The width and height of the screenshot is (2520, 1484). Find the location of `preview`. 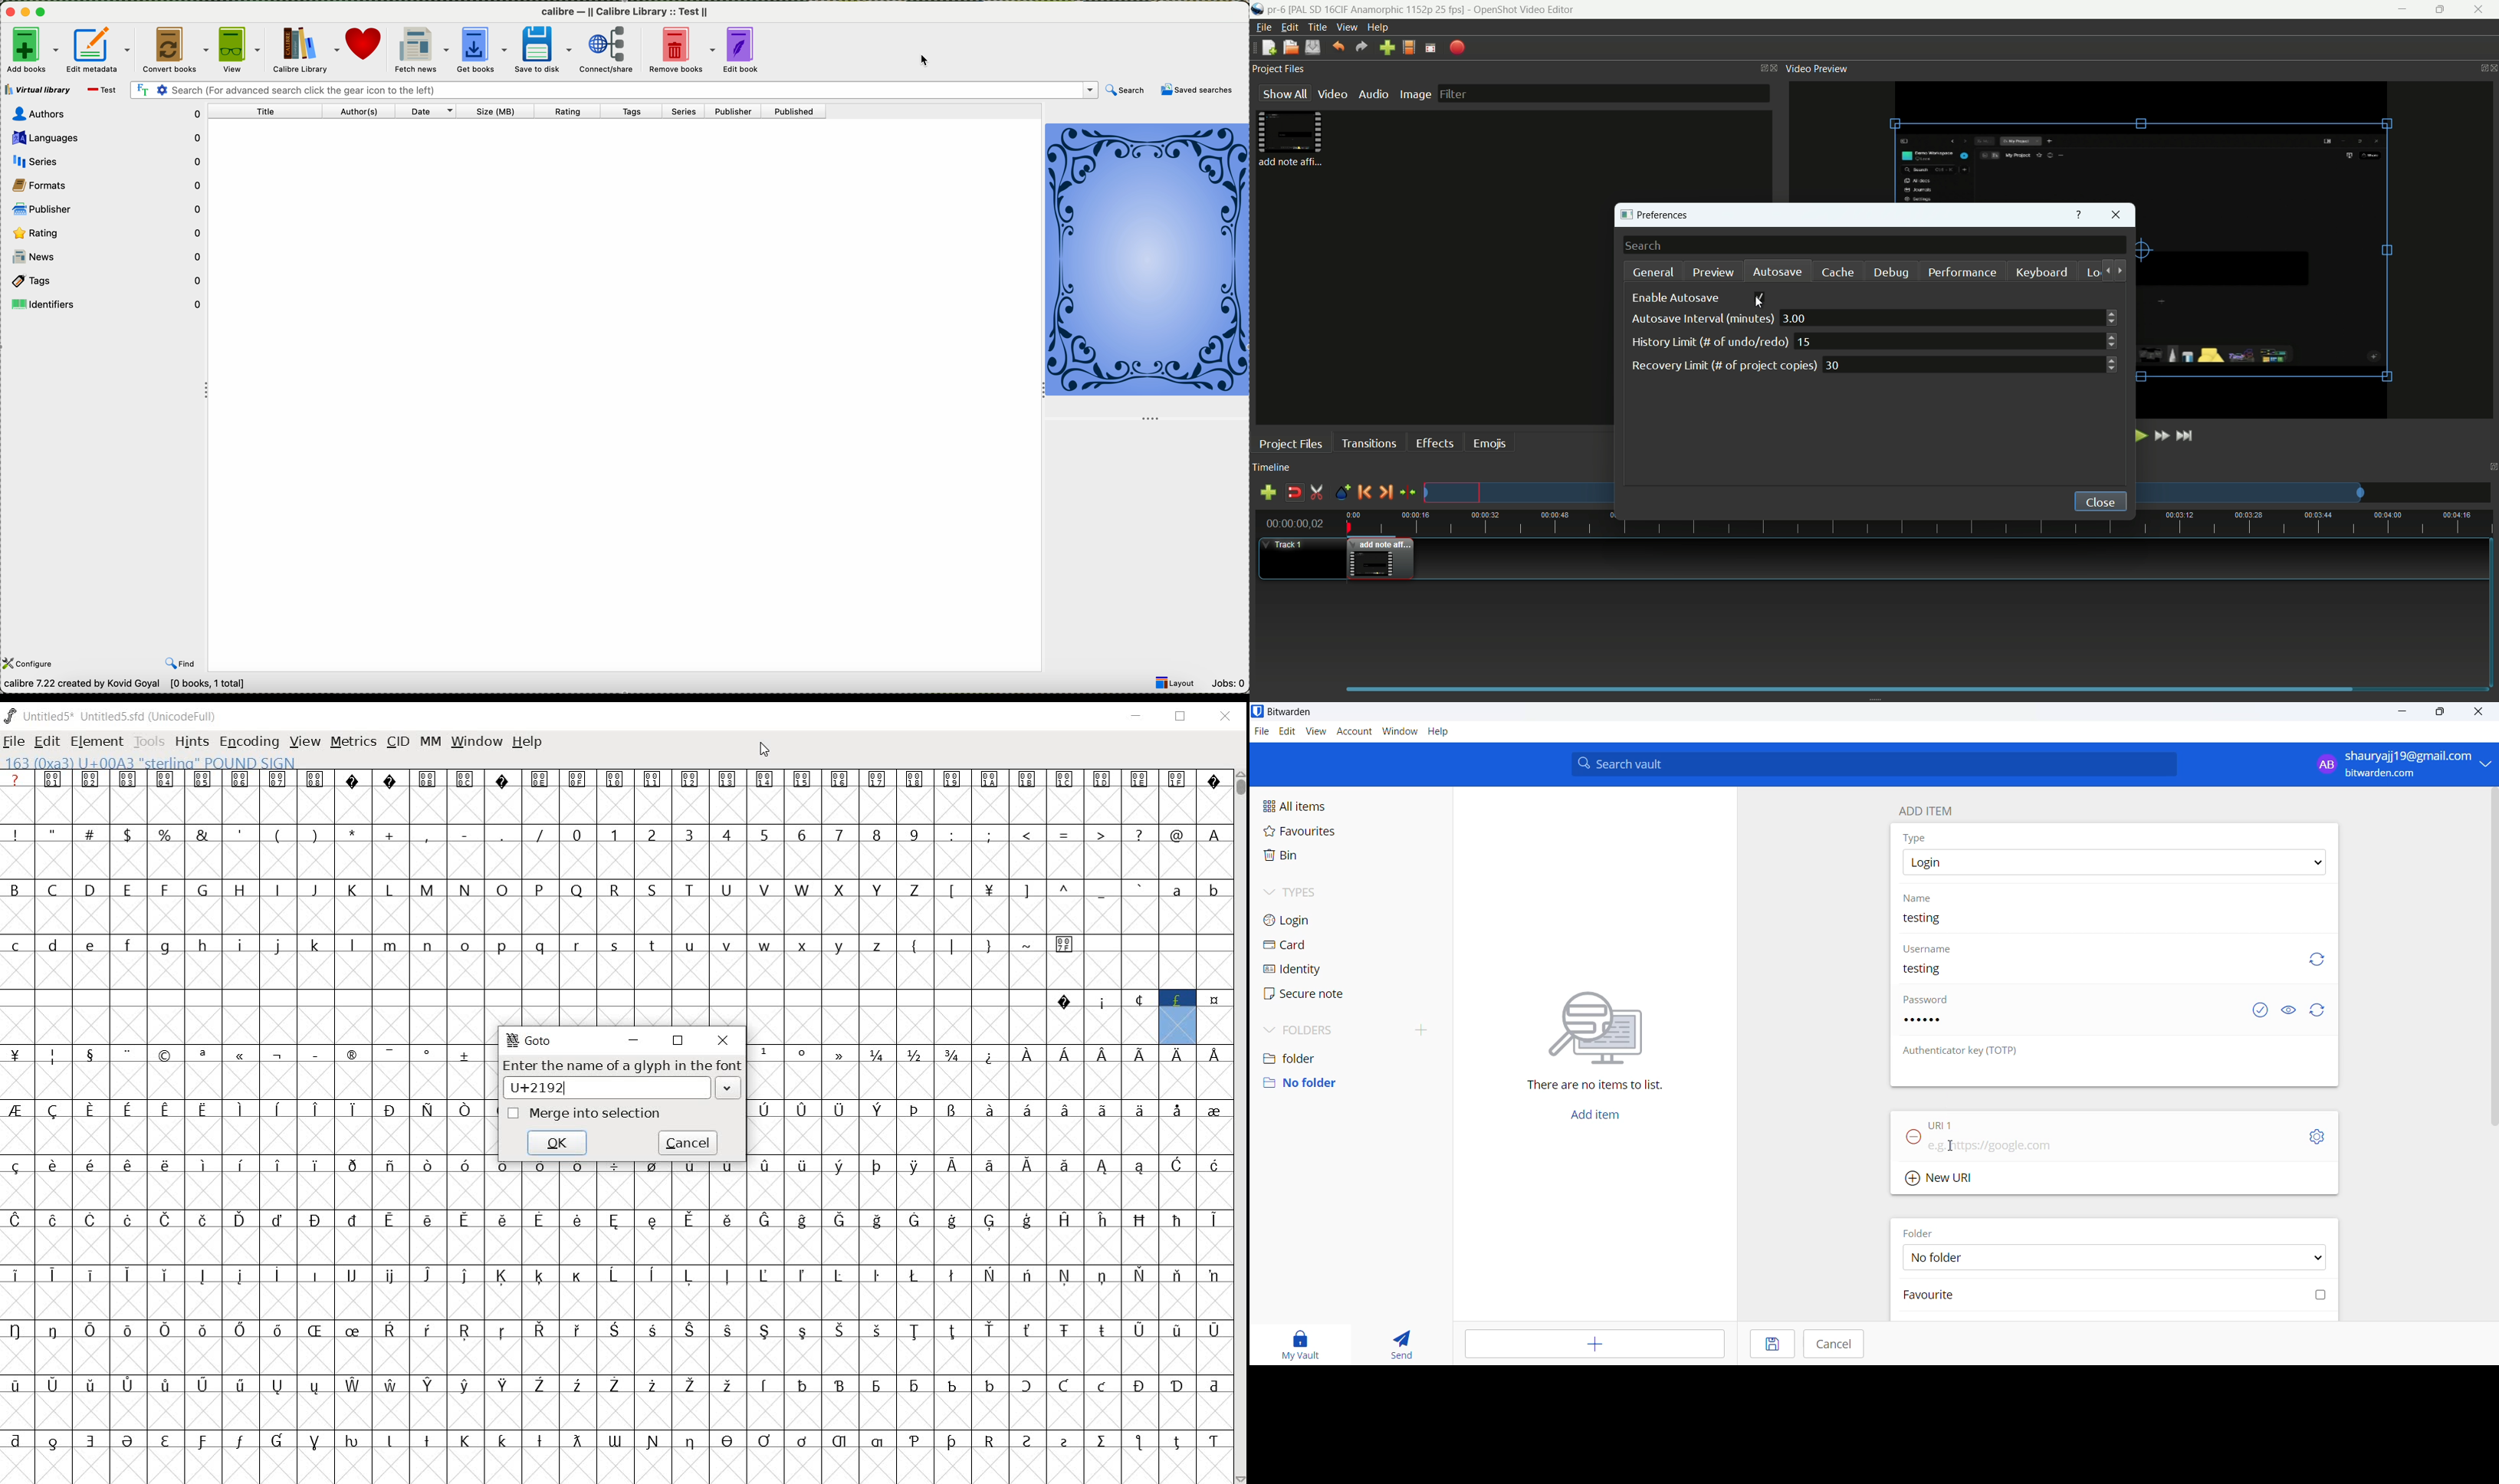

preview is located at coordinates (1712, 274).